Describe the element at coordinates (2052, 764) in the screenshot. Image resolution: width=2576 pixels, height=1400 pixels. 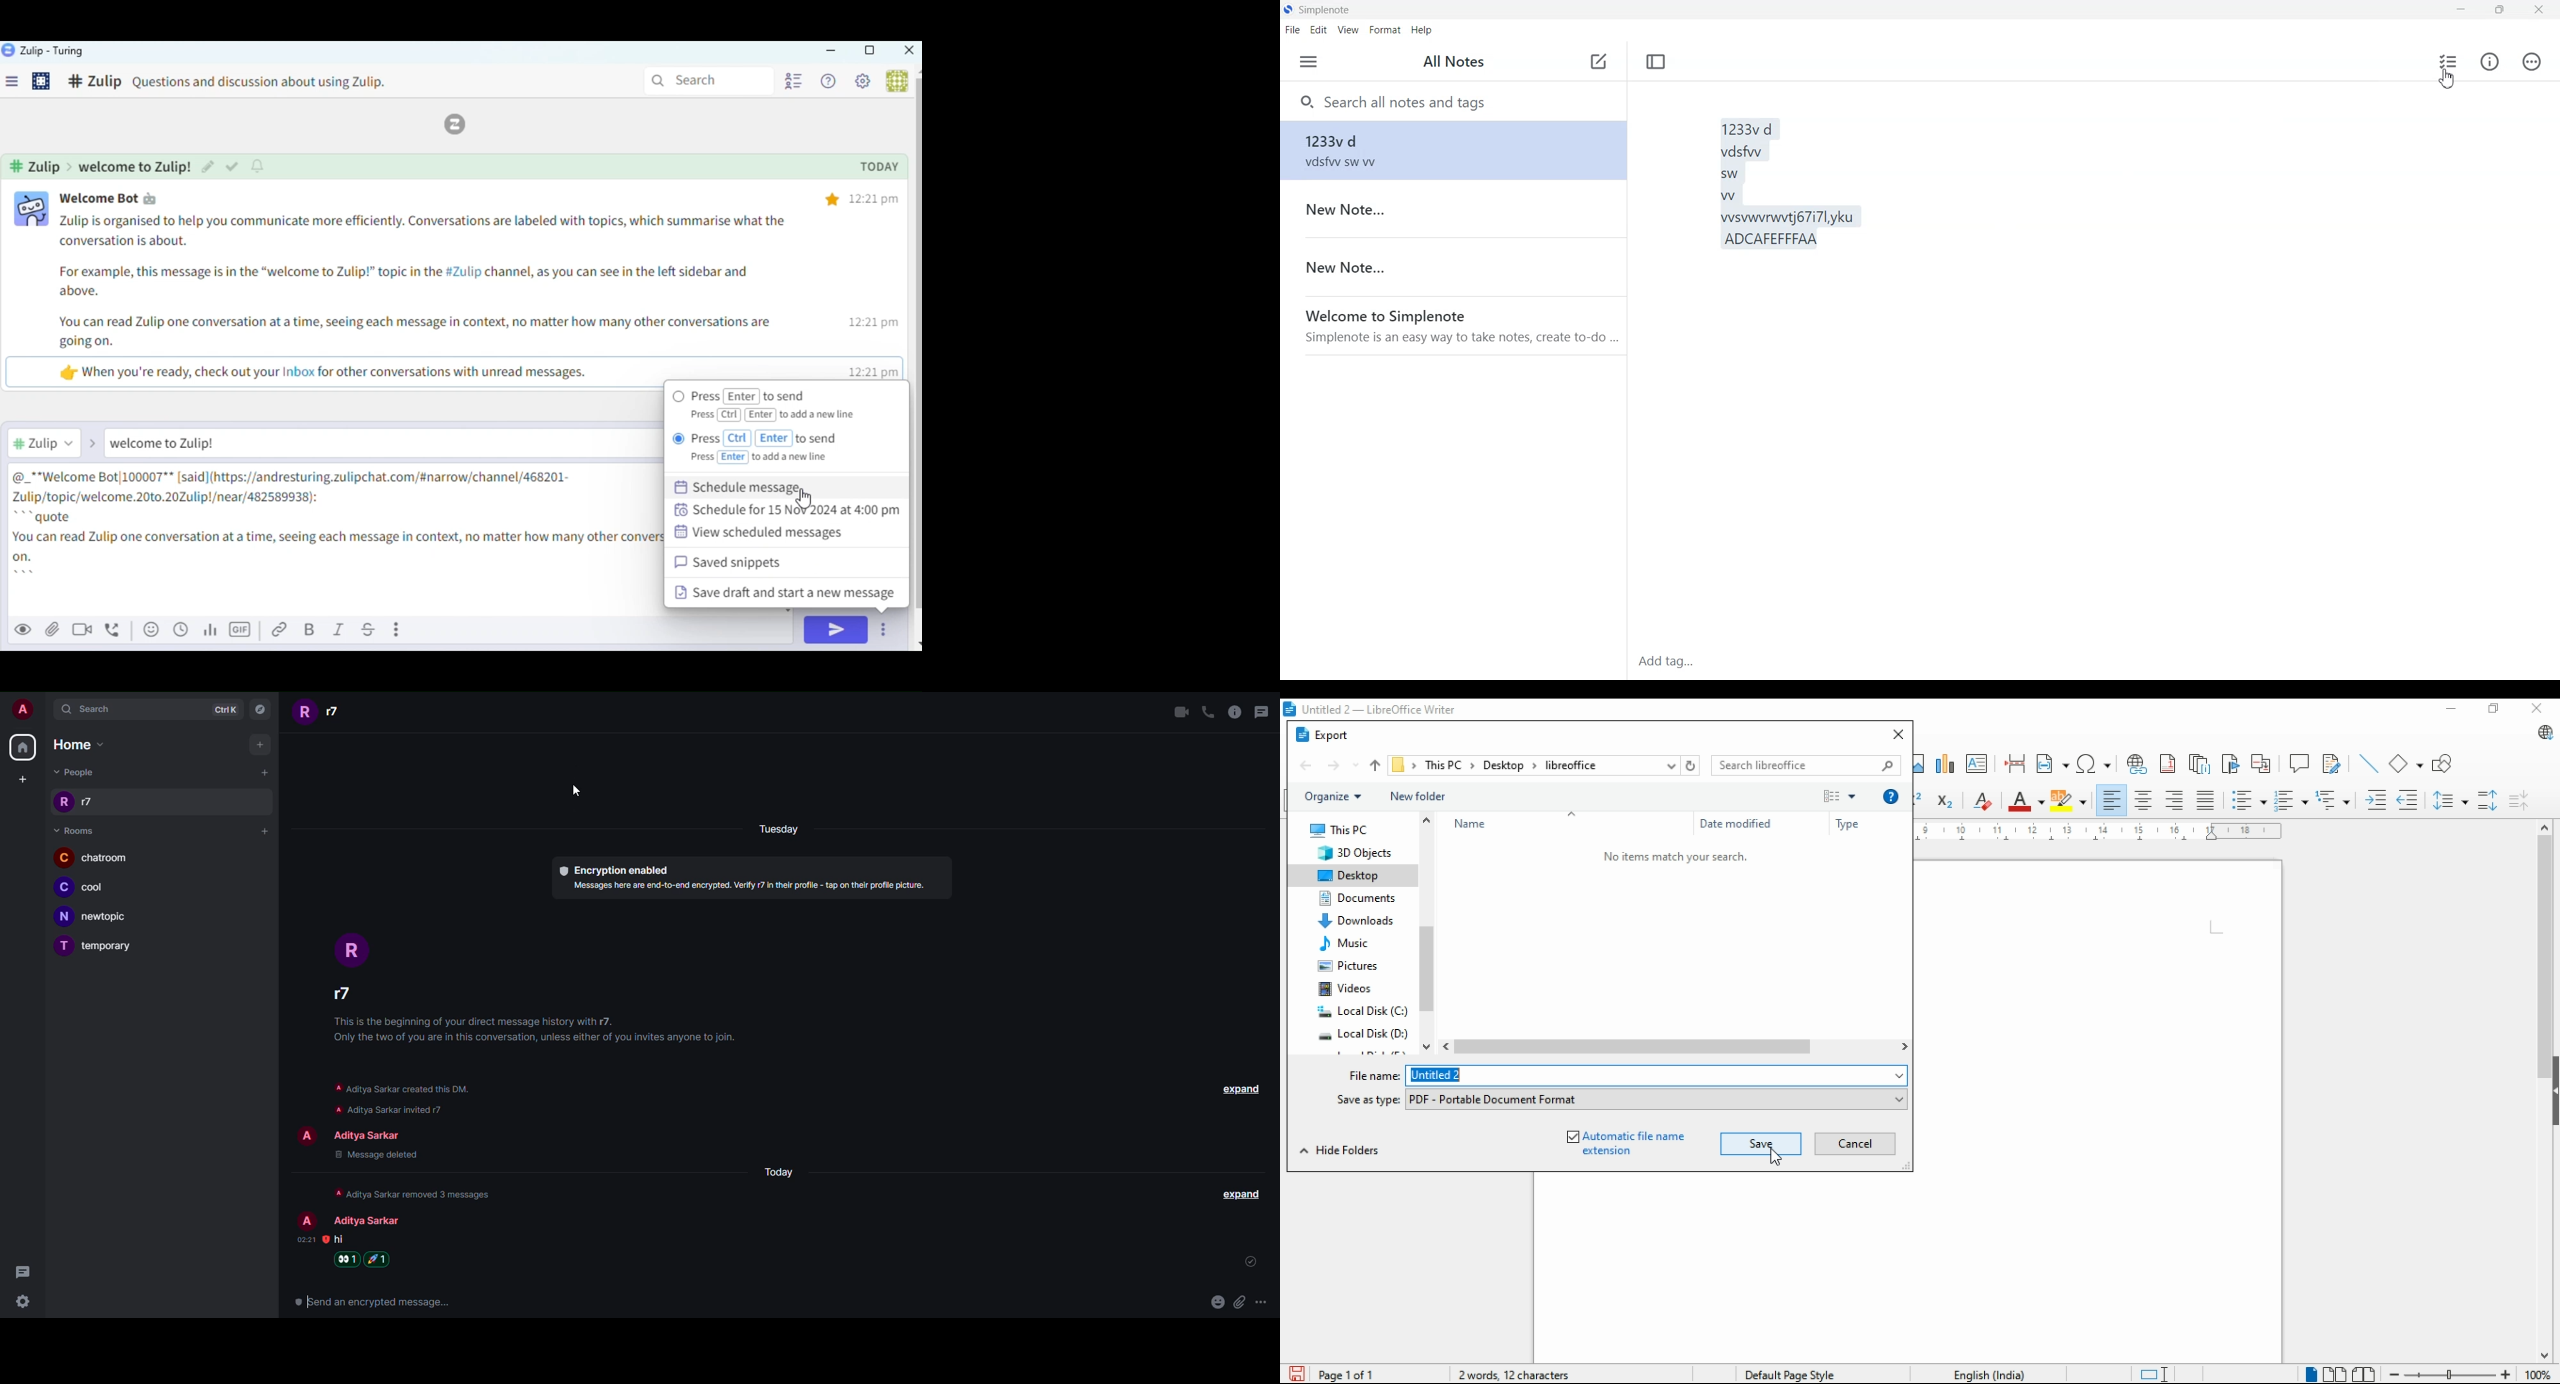
I see `insert field` at that location.